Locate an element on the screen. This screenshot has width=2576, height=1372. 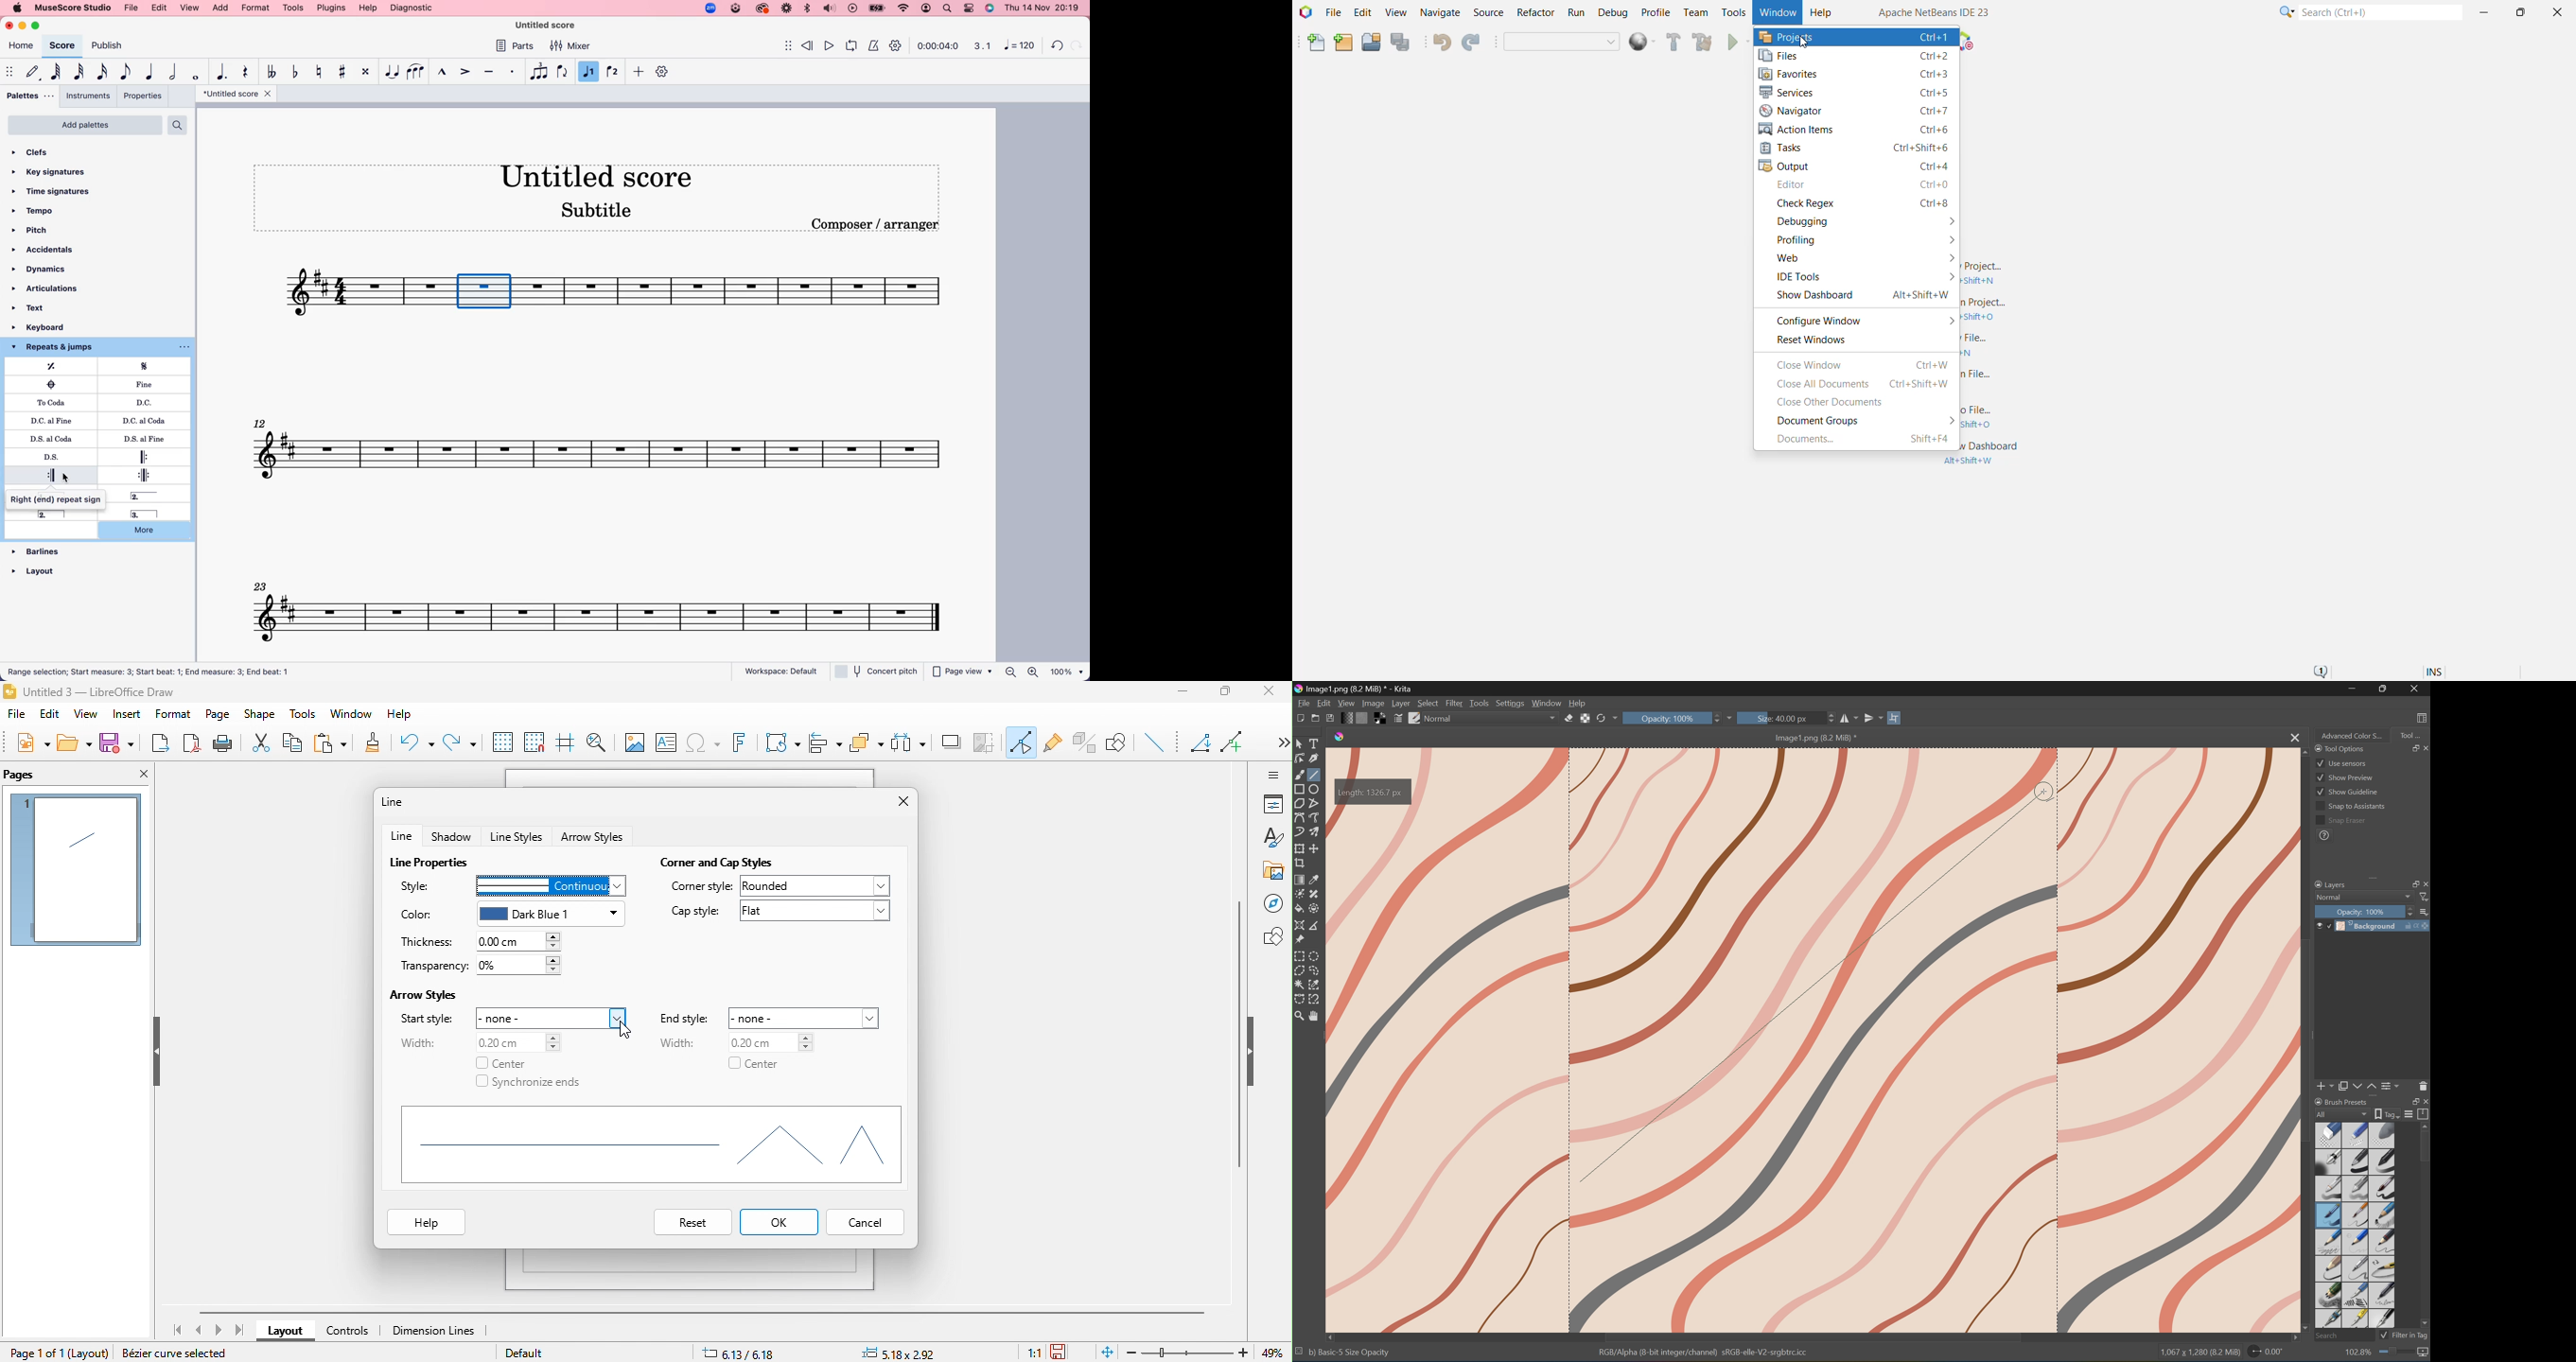
dimension line is located at coordinates (443, 1331).